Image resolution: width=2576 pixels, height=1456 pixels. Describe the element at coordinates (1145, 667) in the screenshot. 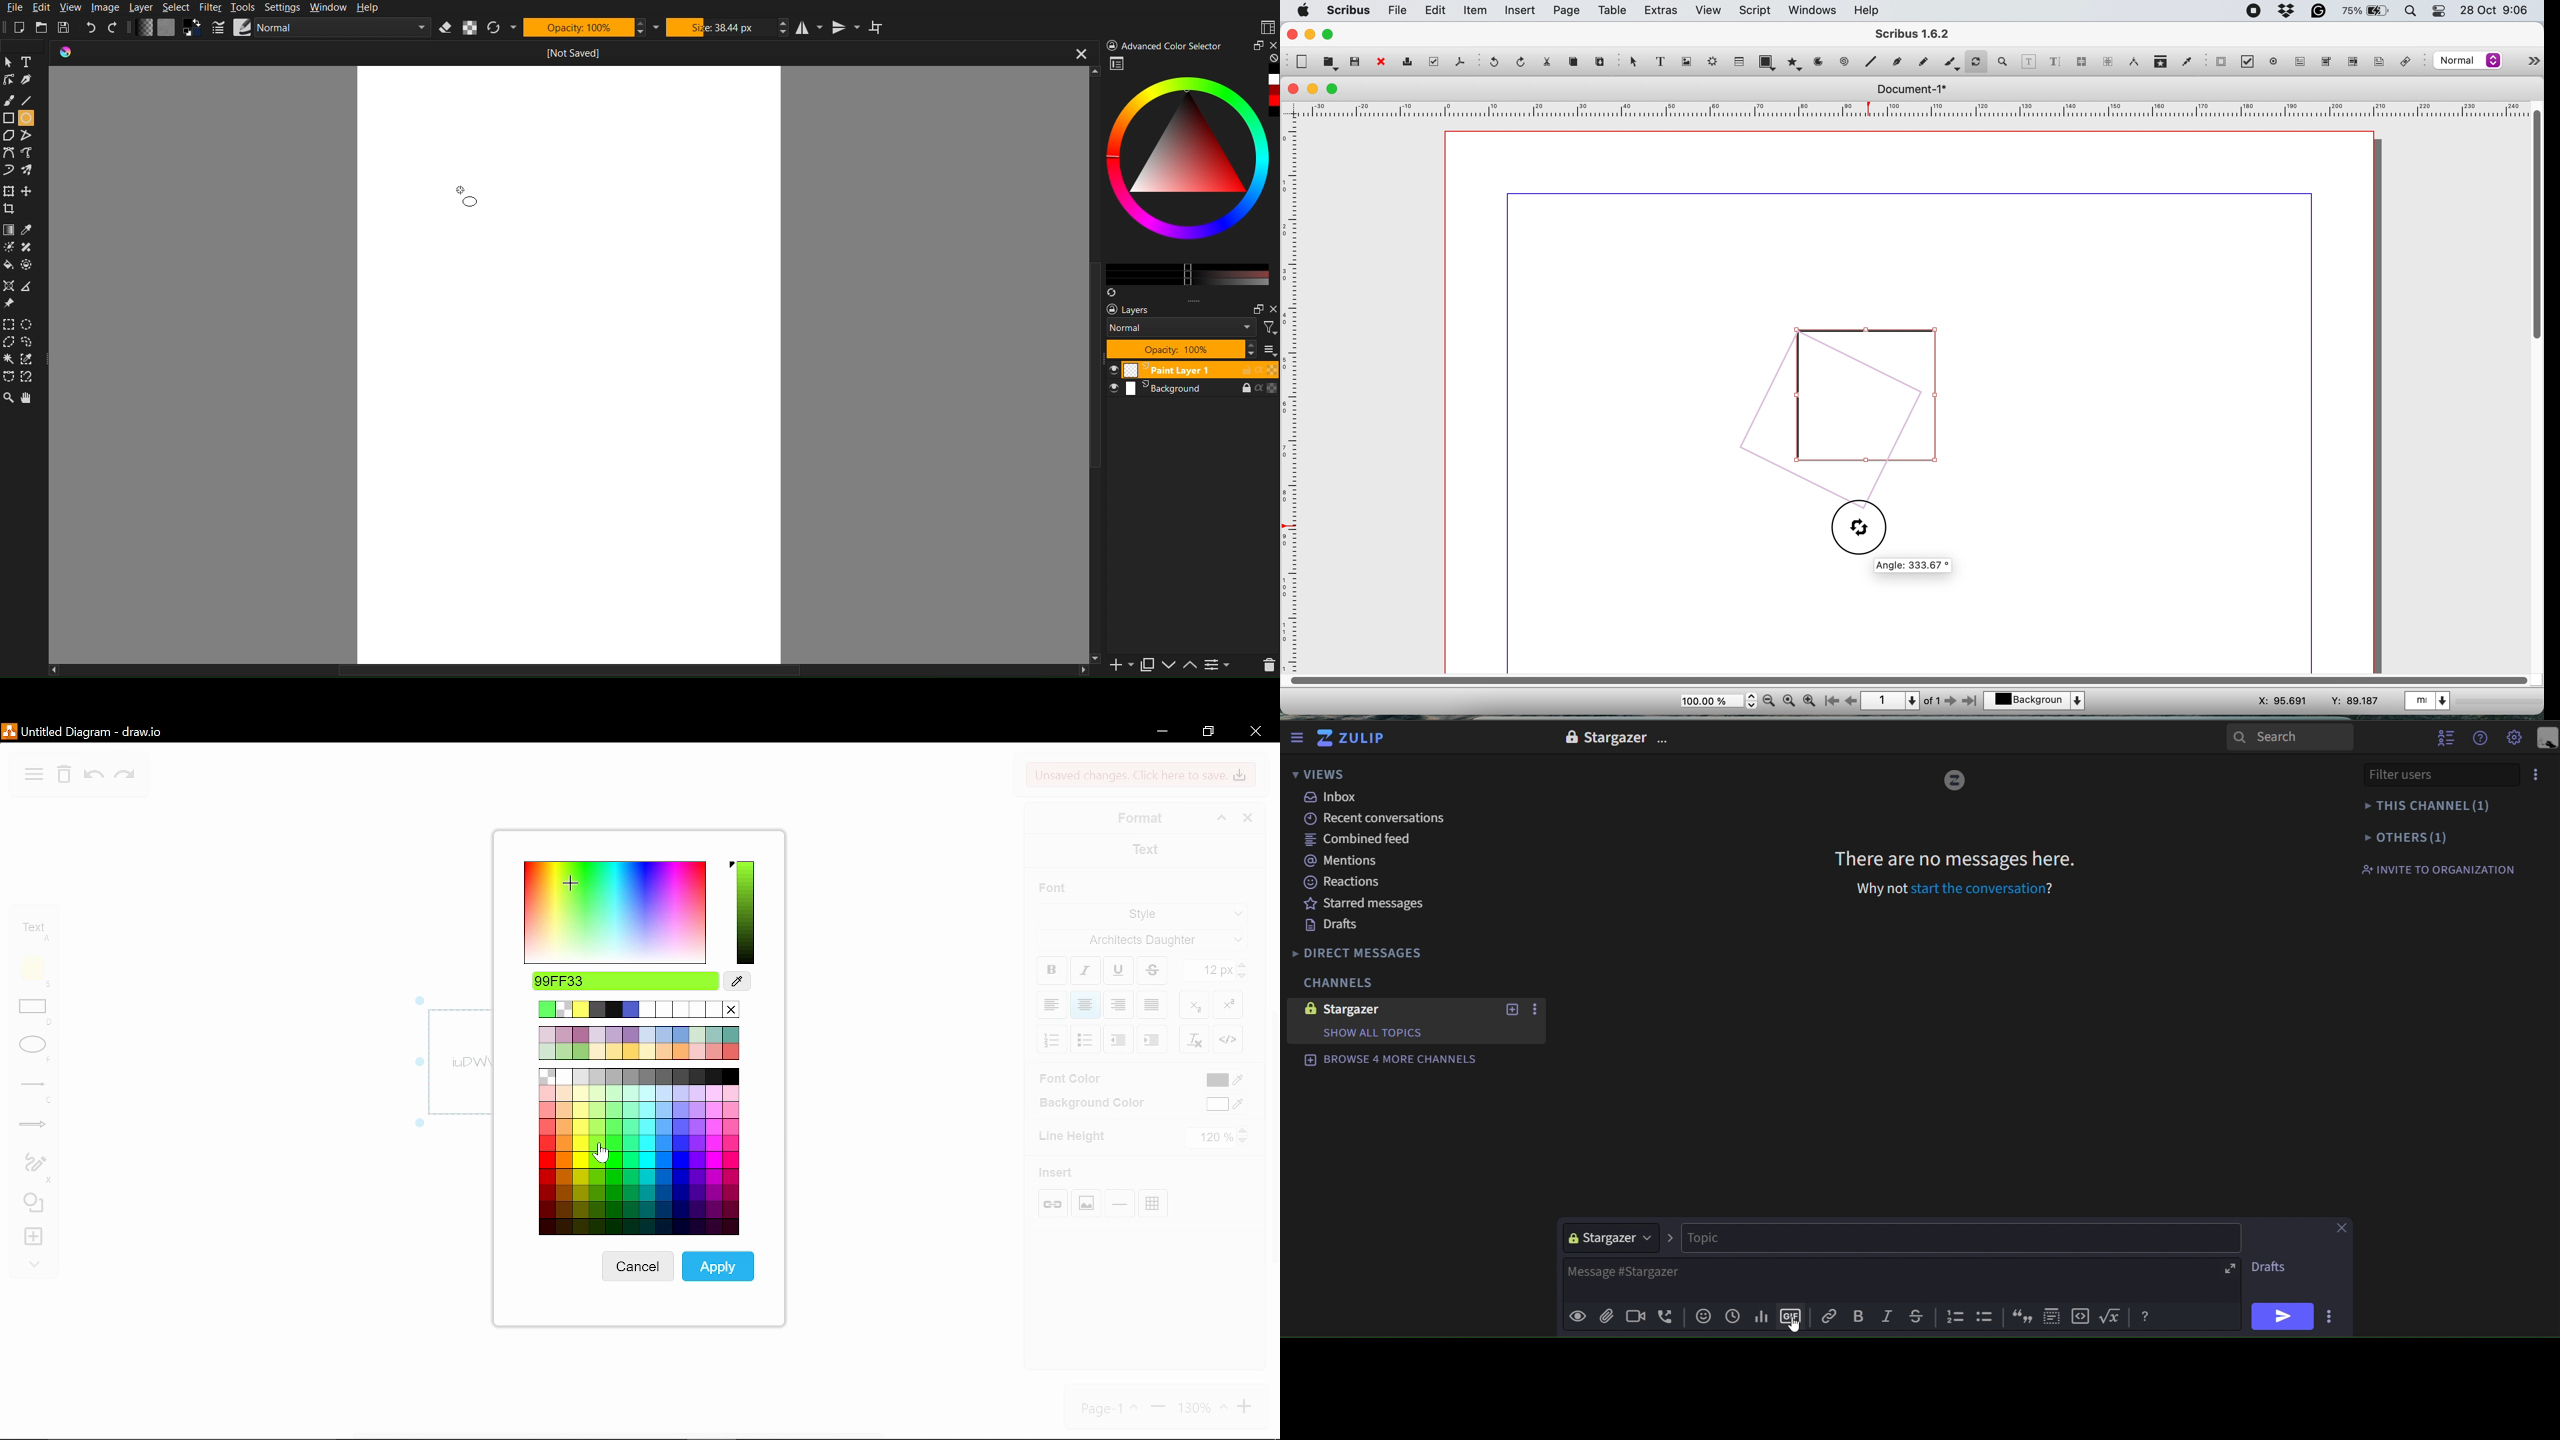

I see `copy` at that location.